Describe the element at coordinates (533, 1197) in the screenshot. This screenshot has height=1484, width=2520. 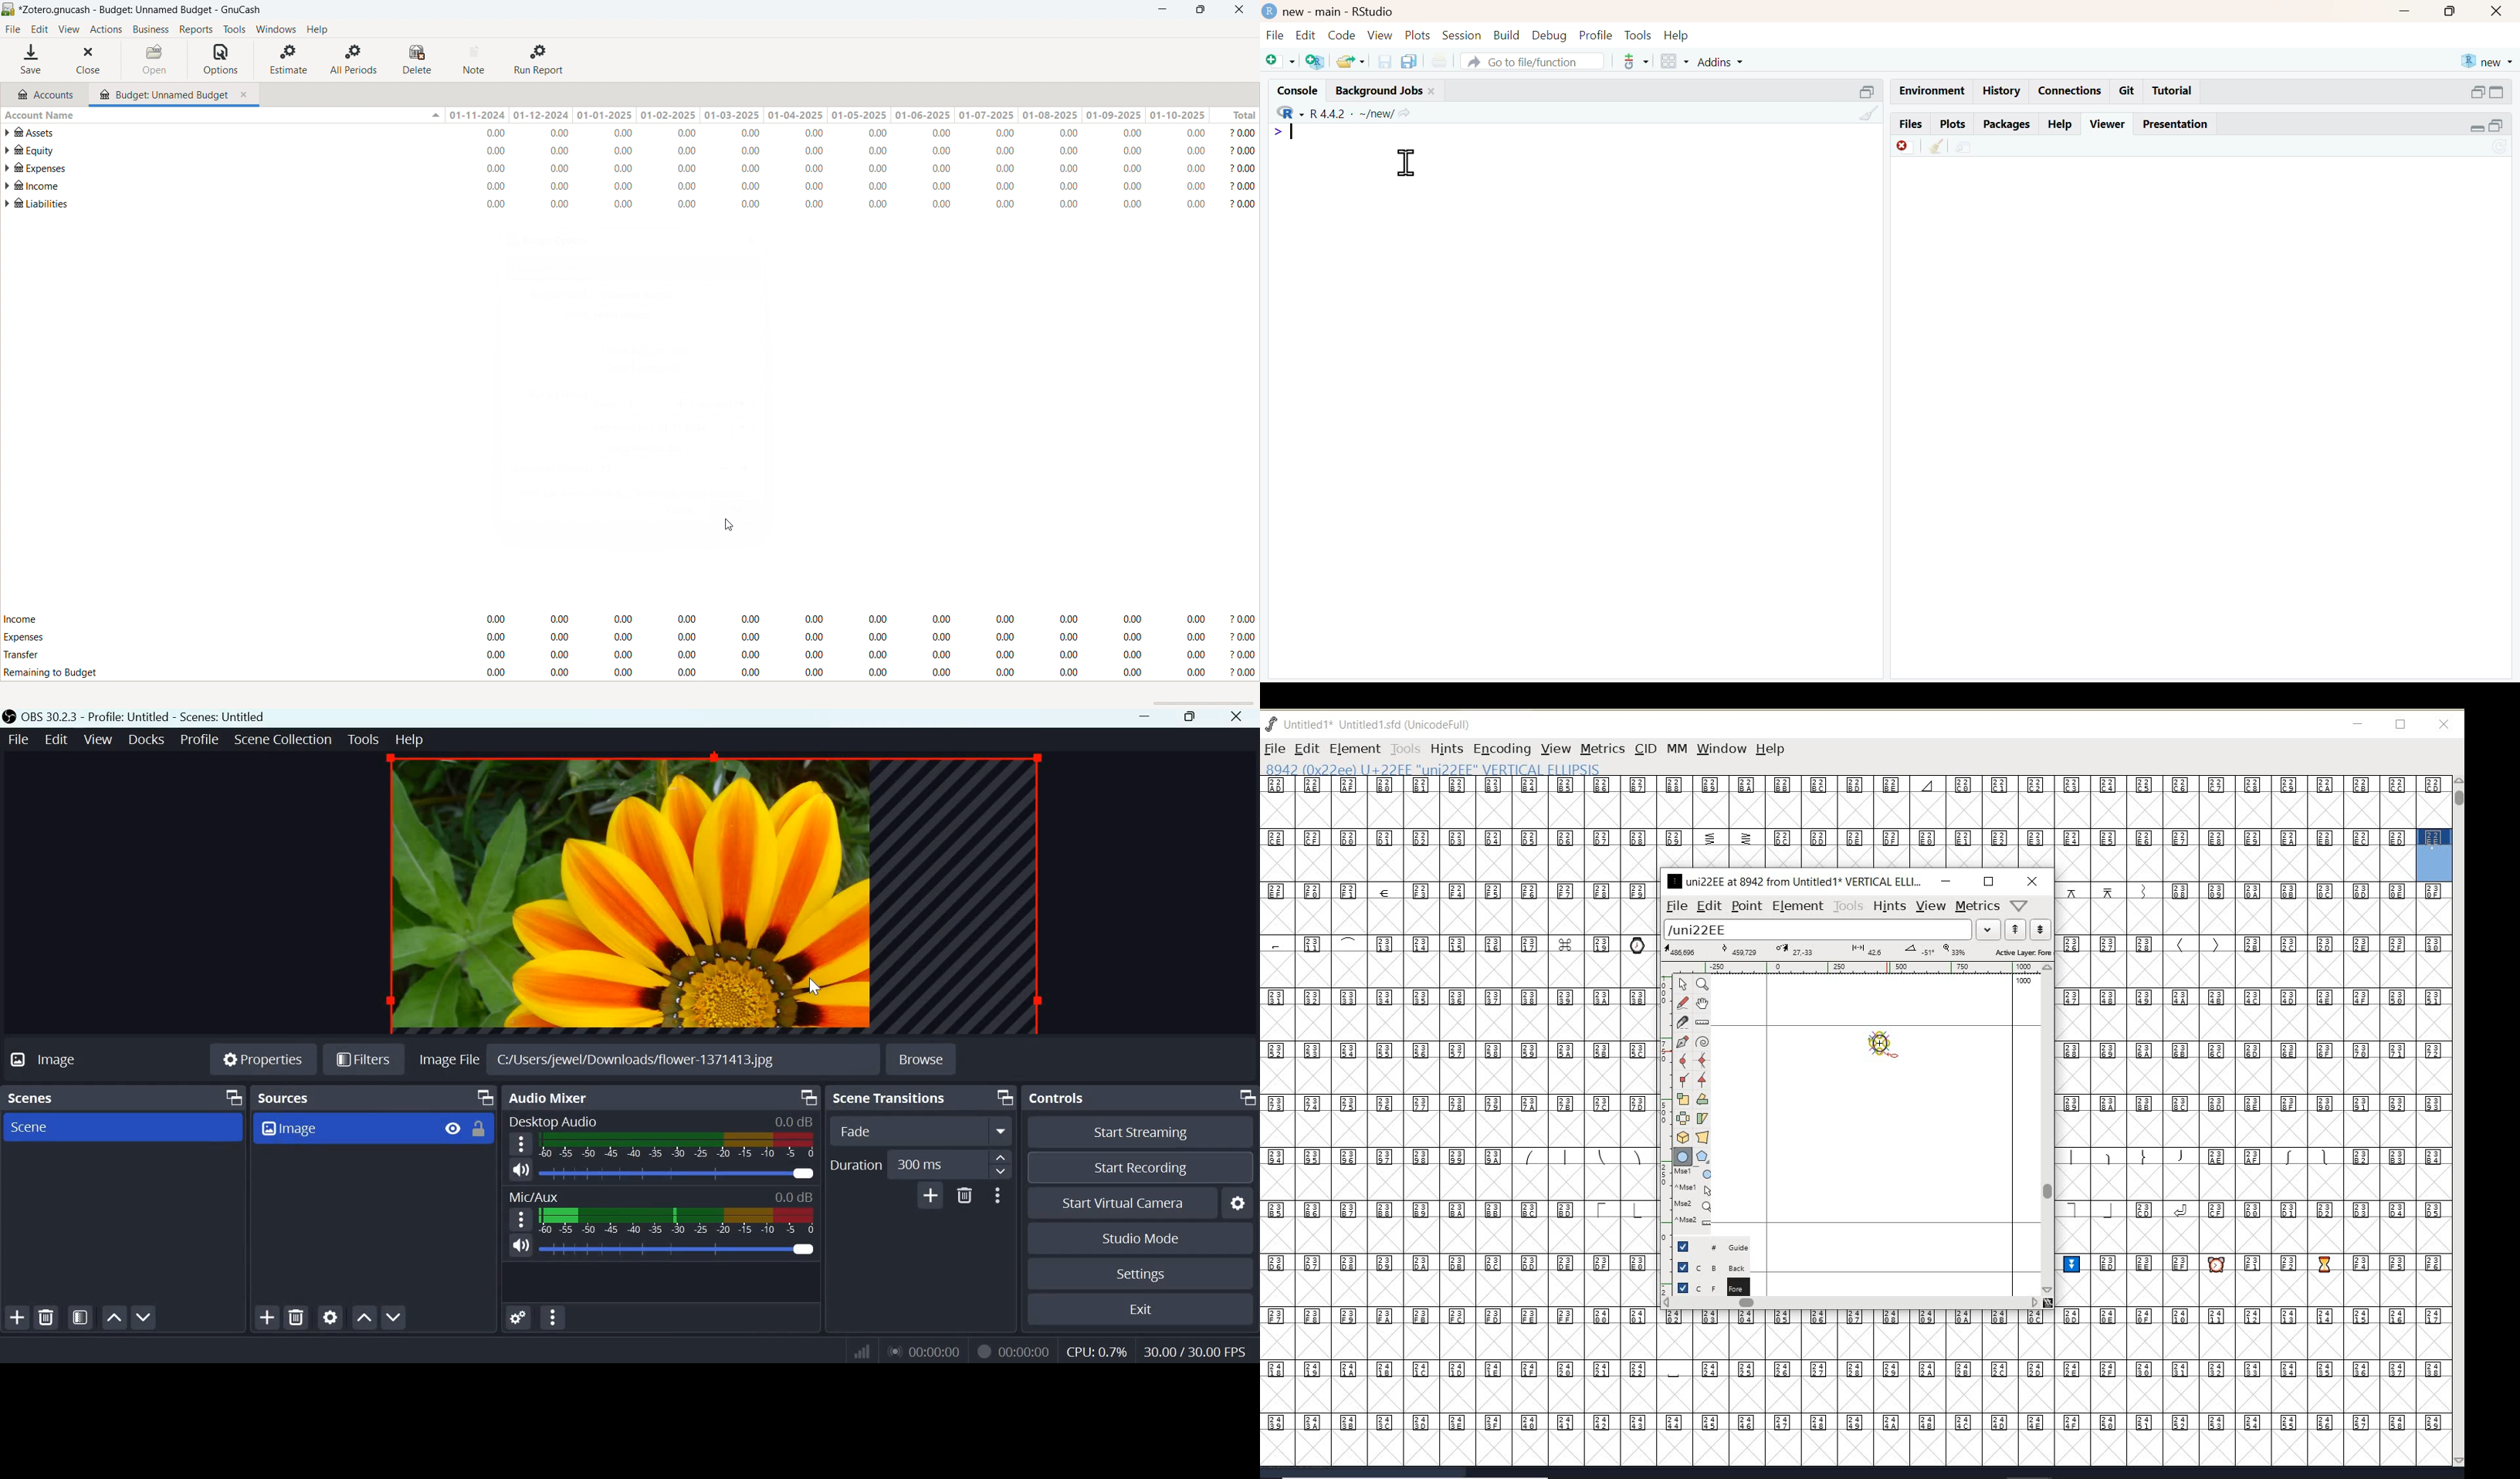
I see `Mic/Aux` at that location.